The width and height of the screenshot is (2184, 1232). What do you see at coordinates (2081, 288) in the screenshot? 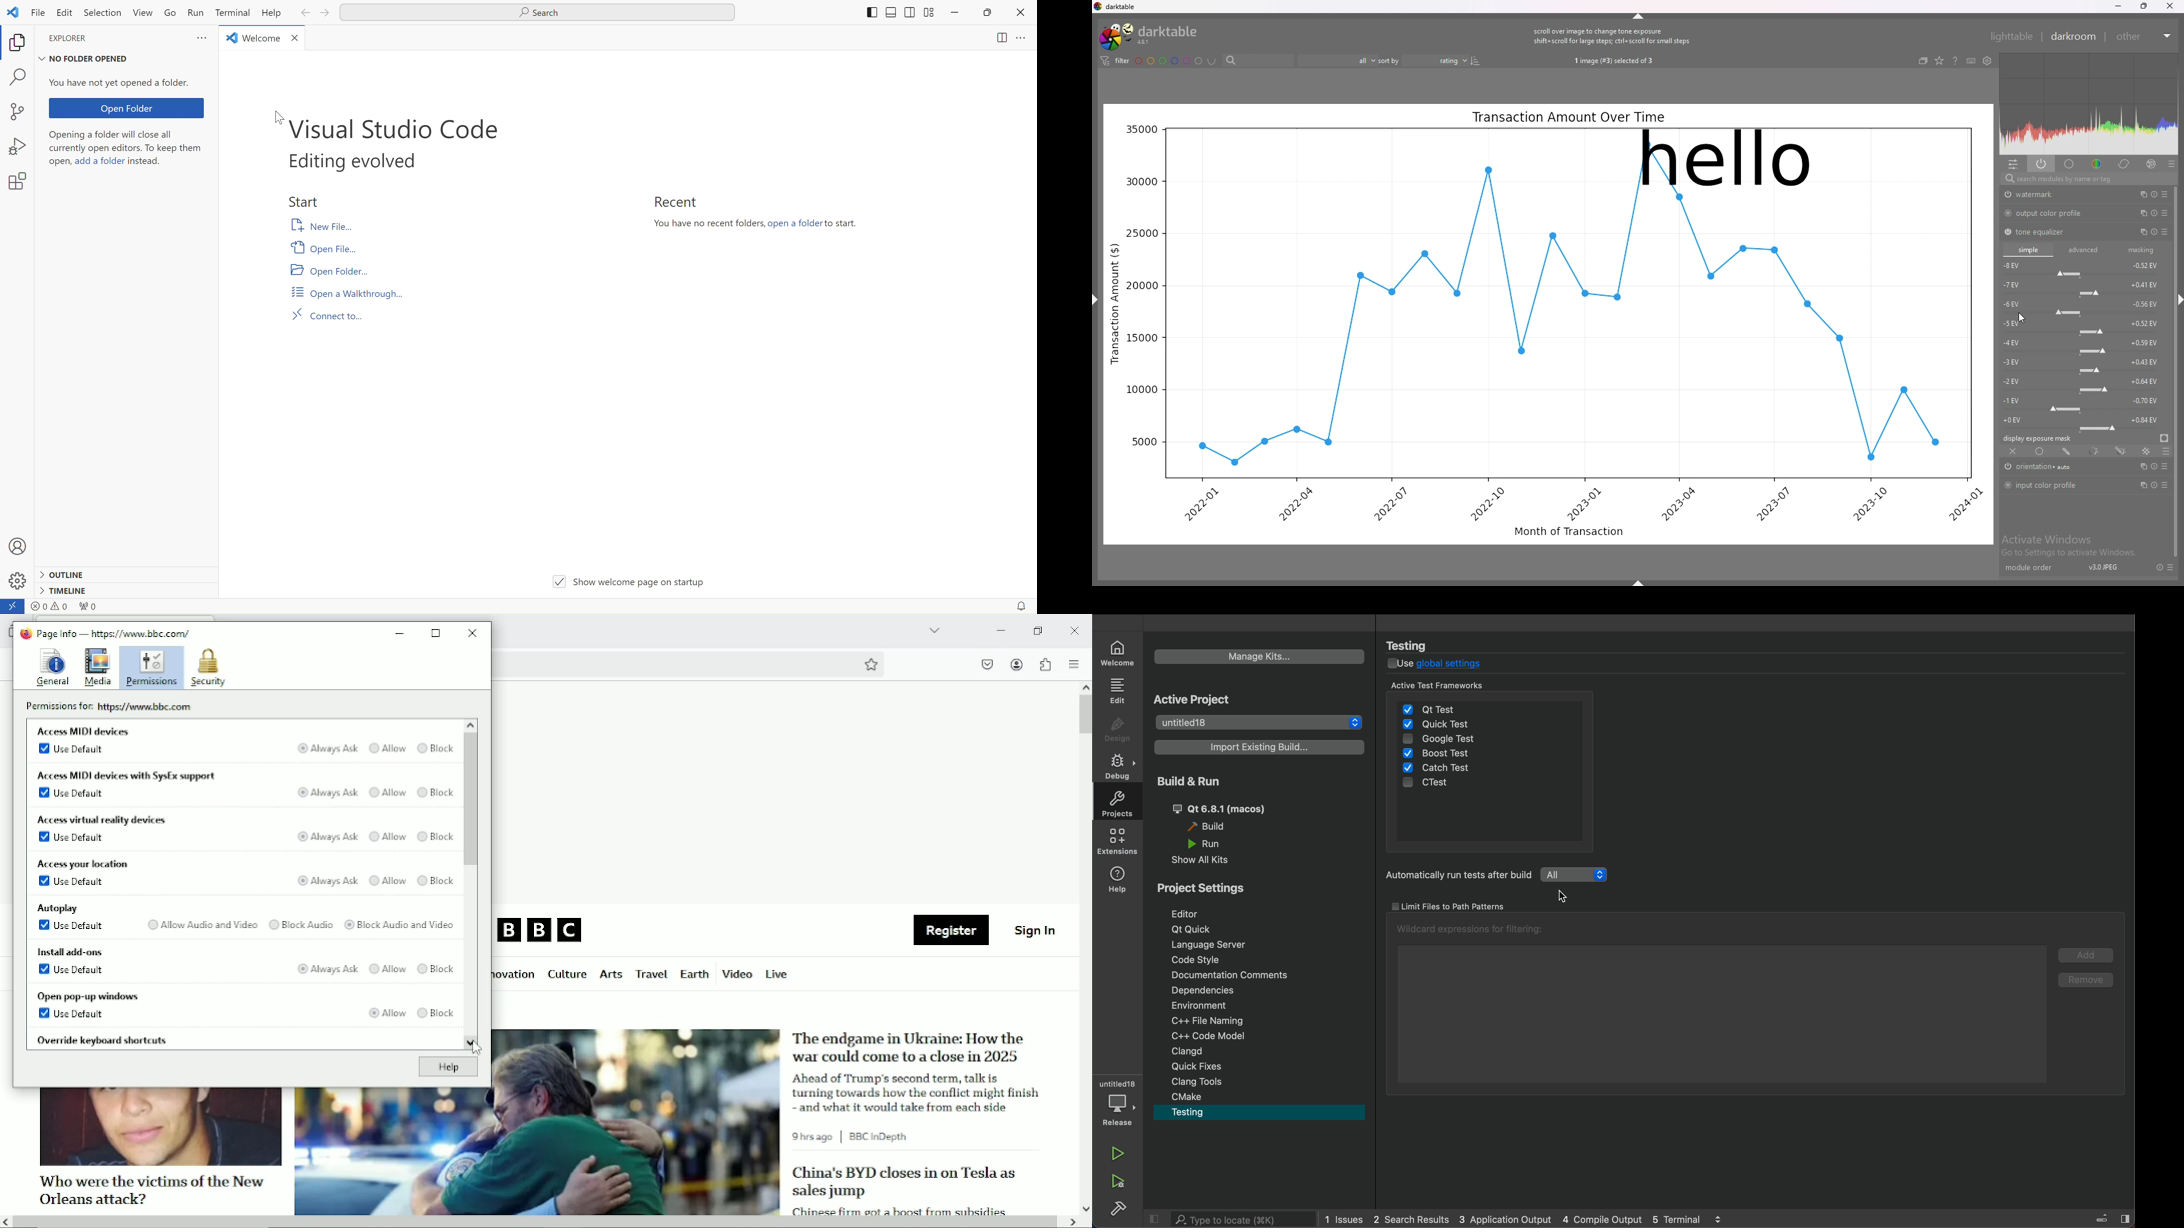
I see `-7 EV force` at bounding box center [2081, 288].